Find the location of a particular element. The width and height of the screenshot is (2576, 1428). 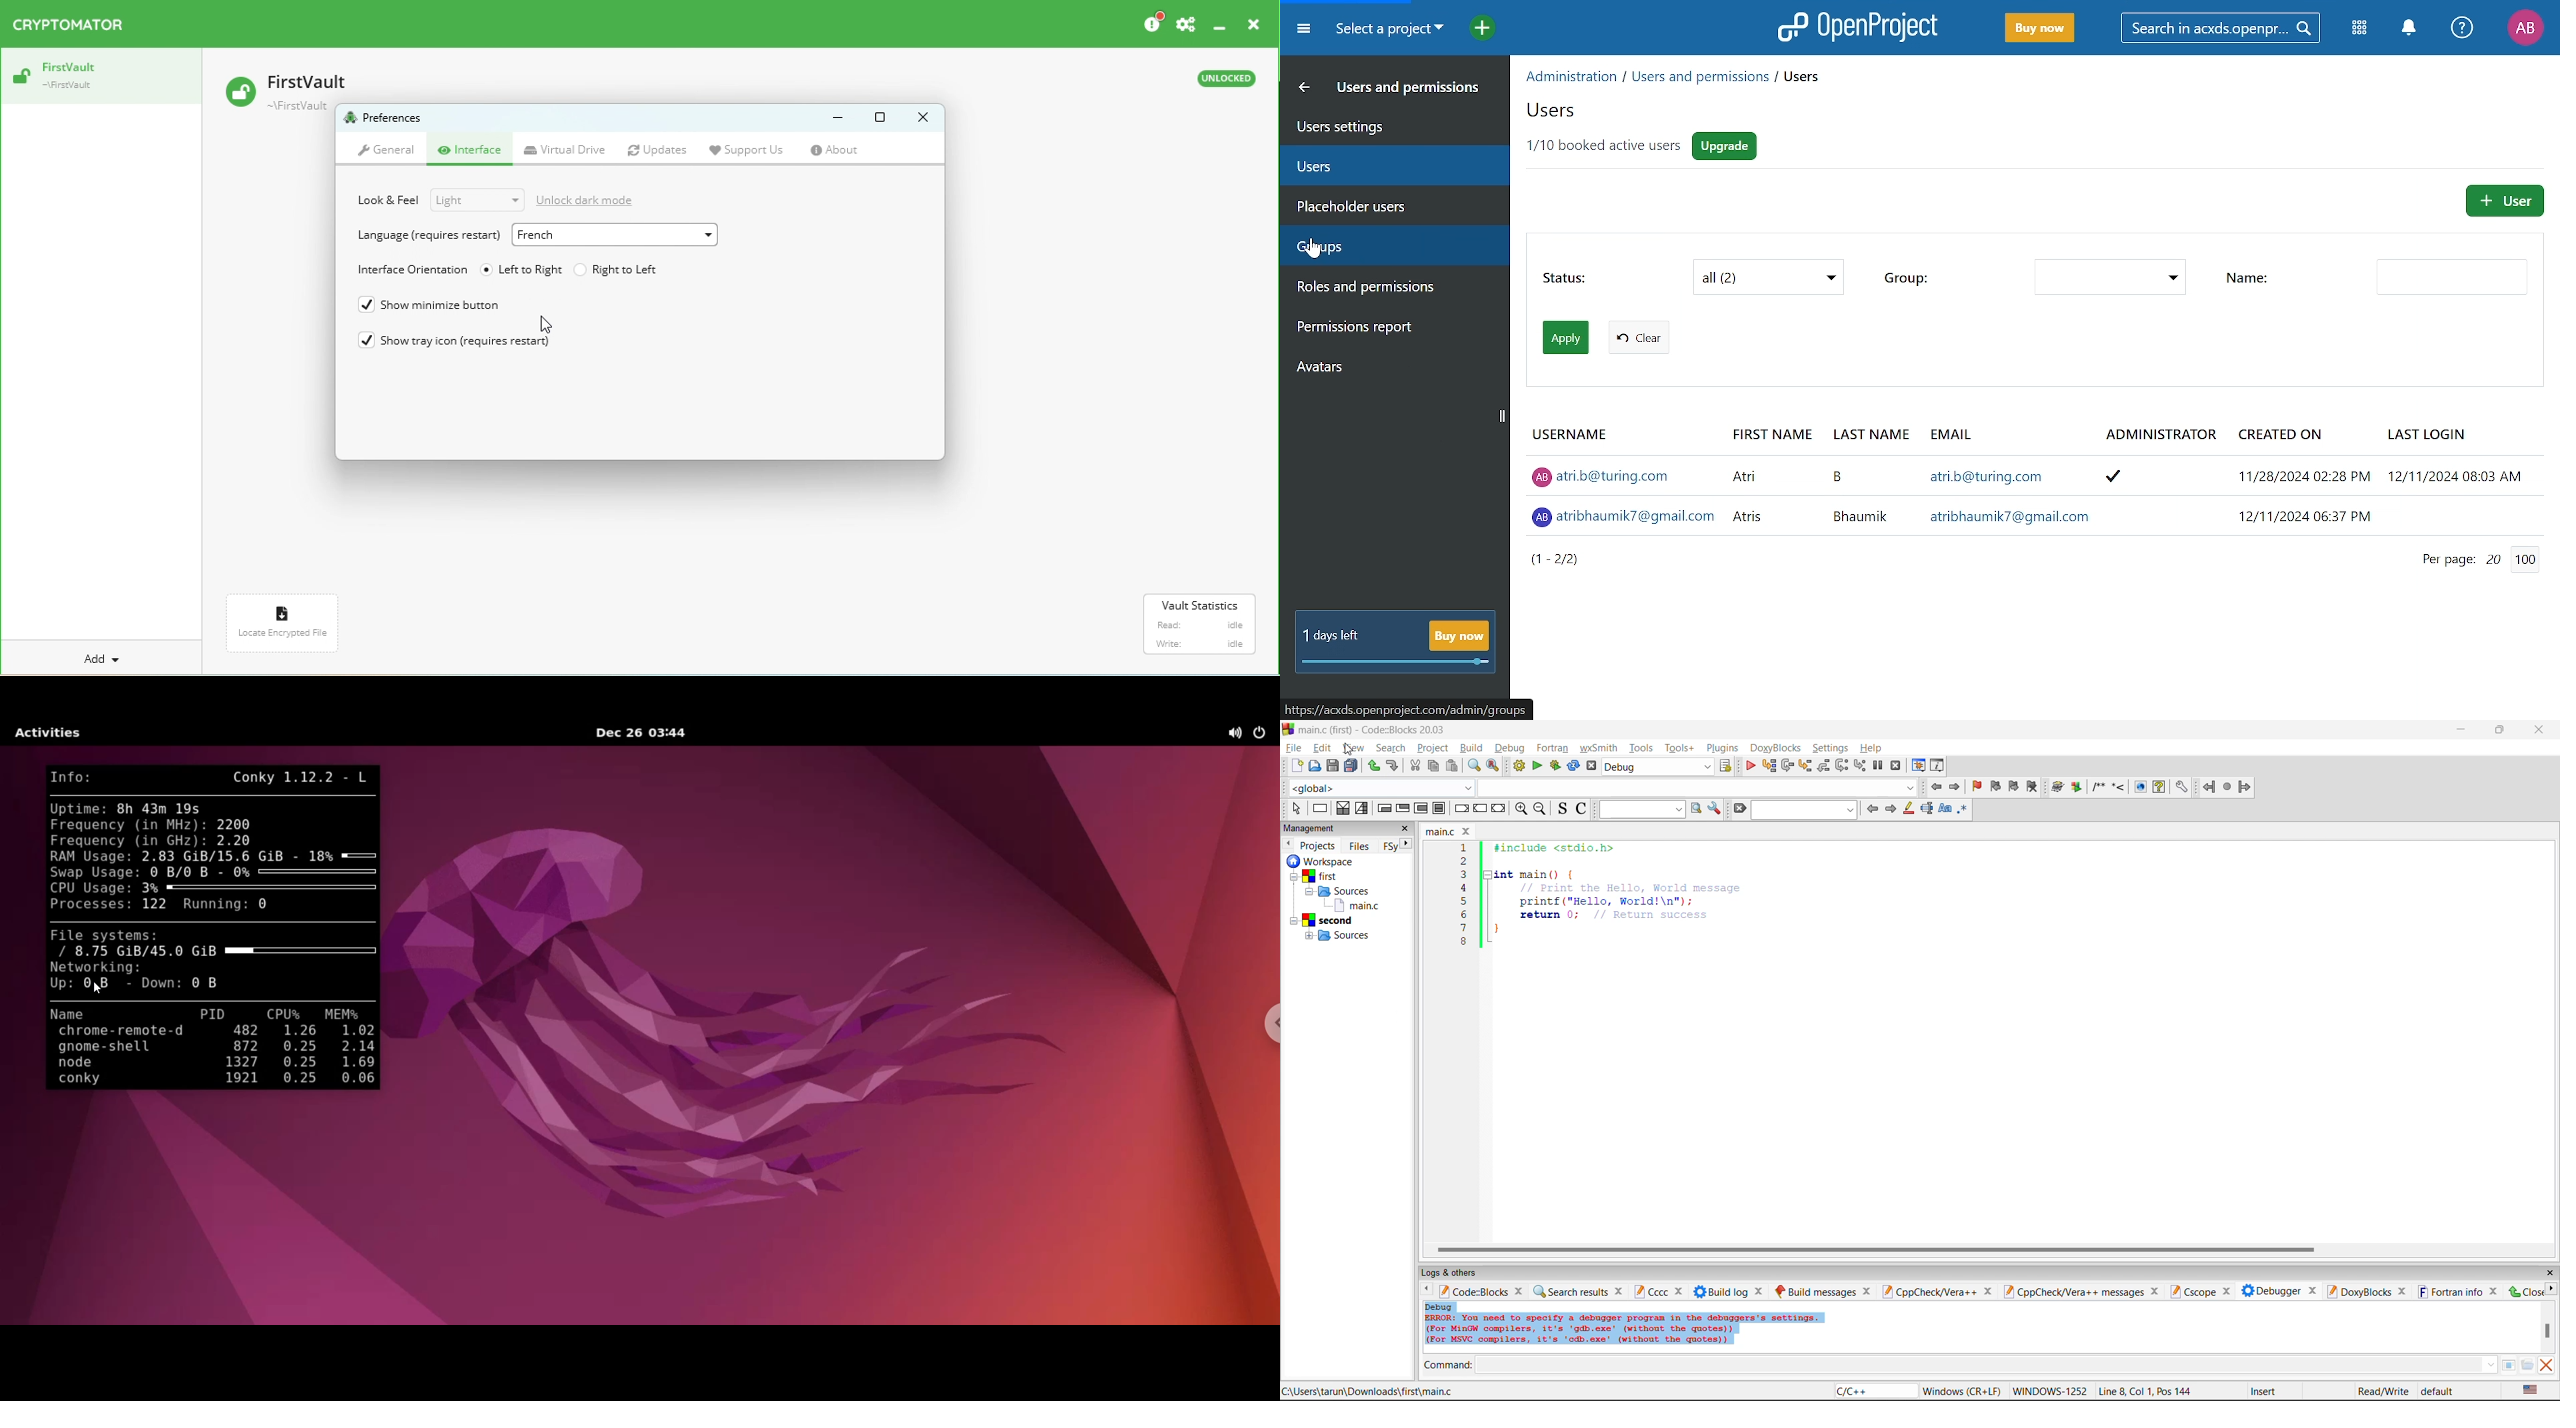

project is located at coordinates (1435, 748).